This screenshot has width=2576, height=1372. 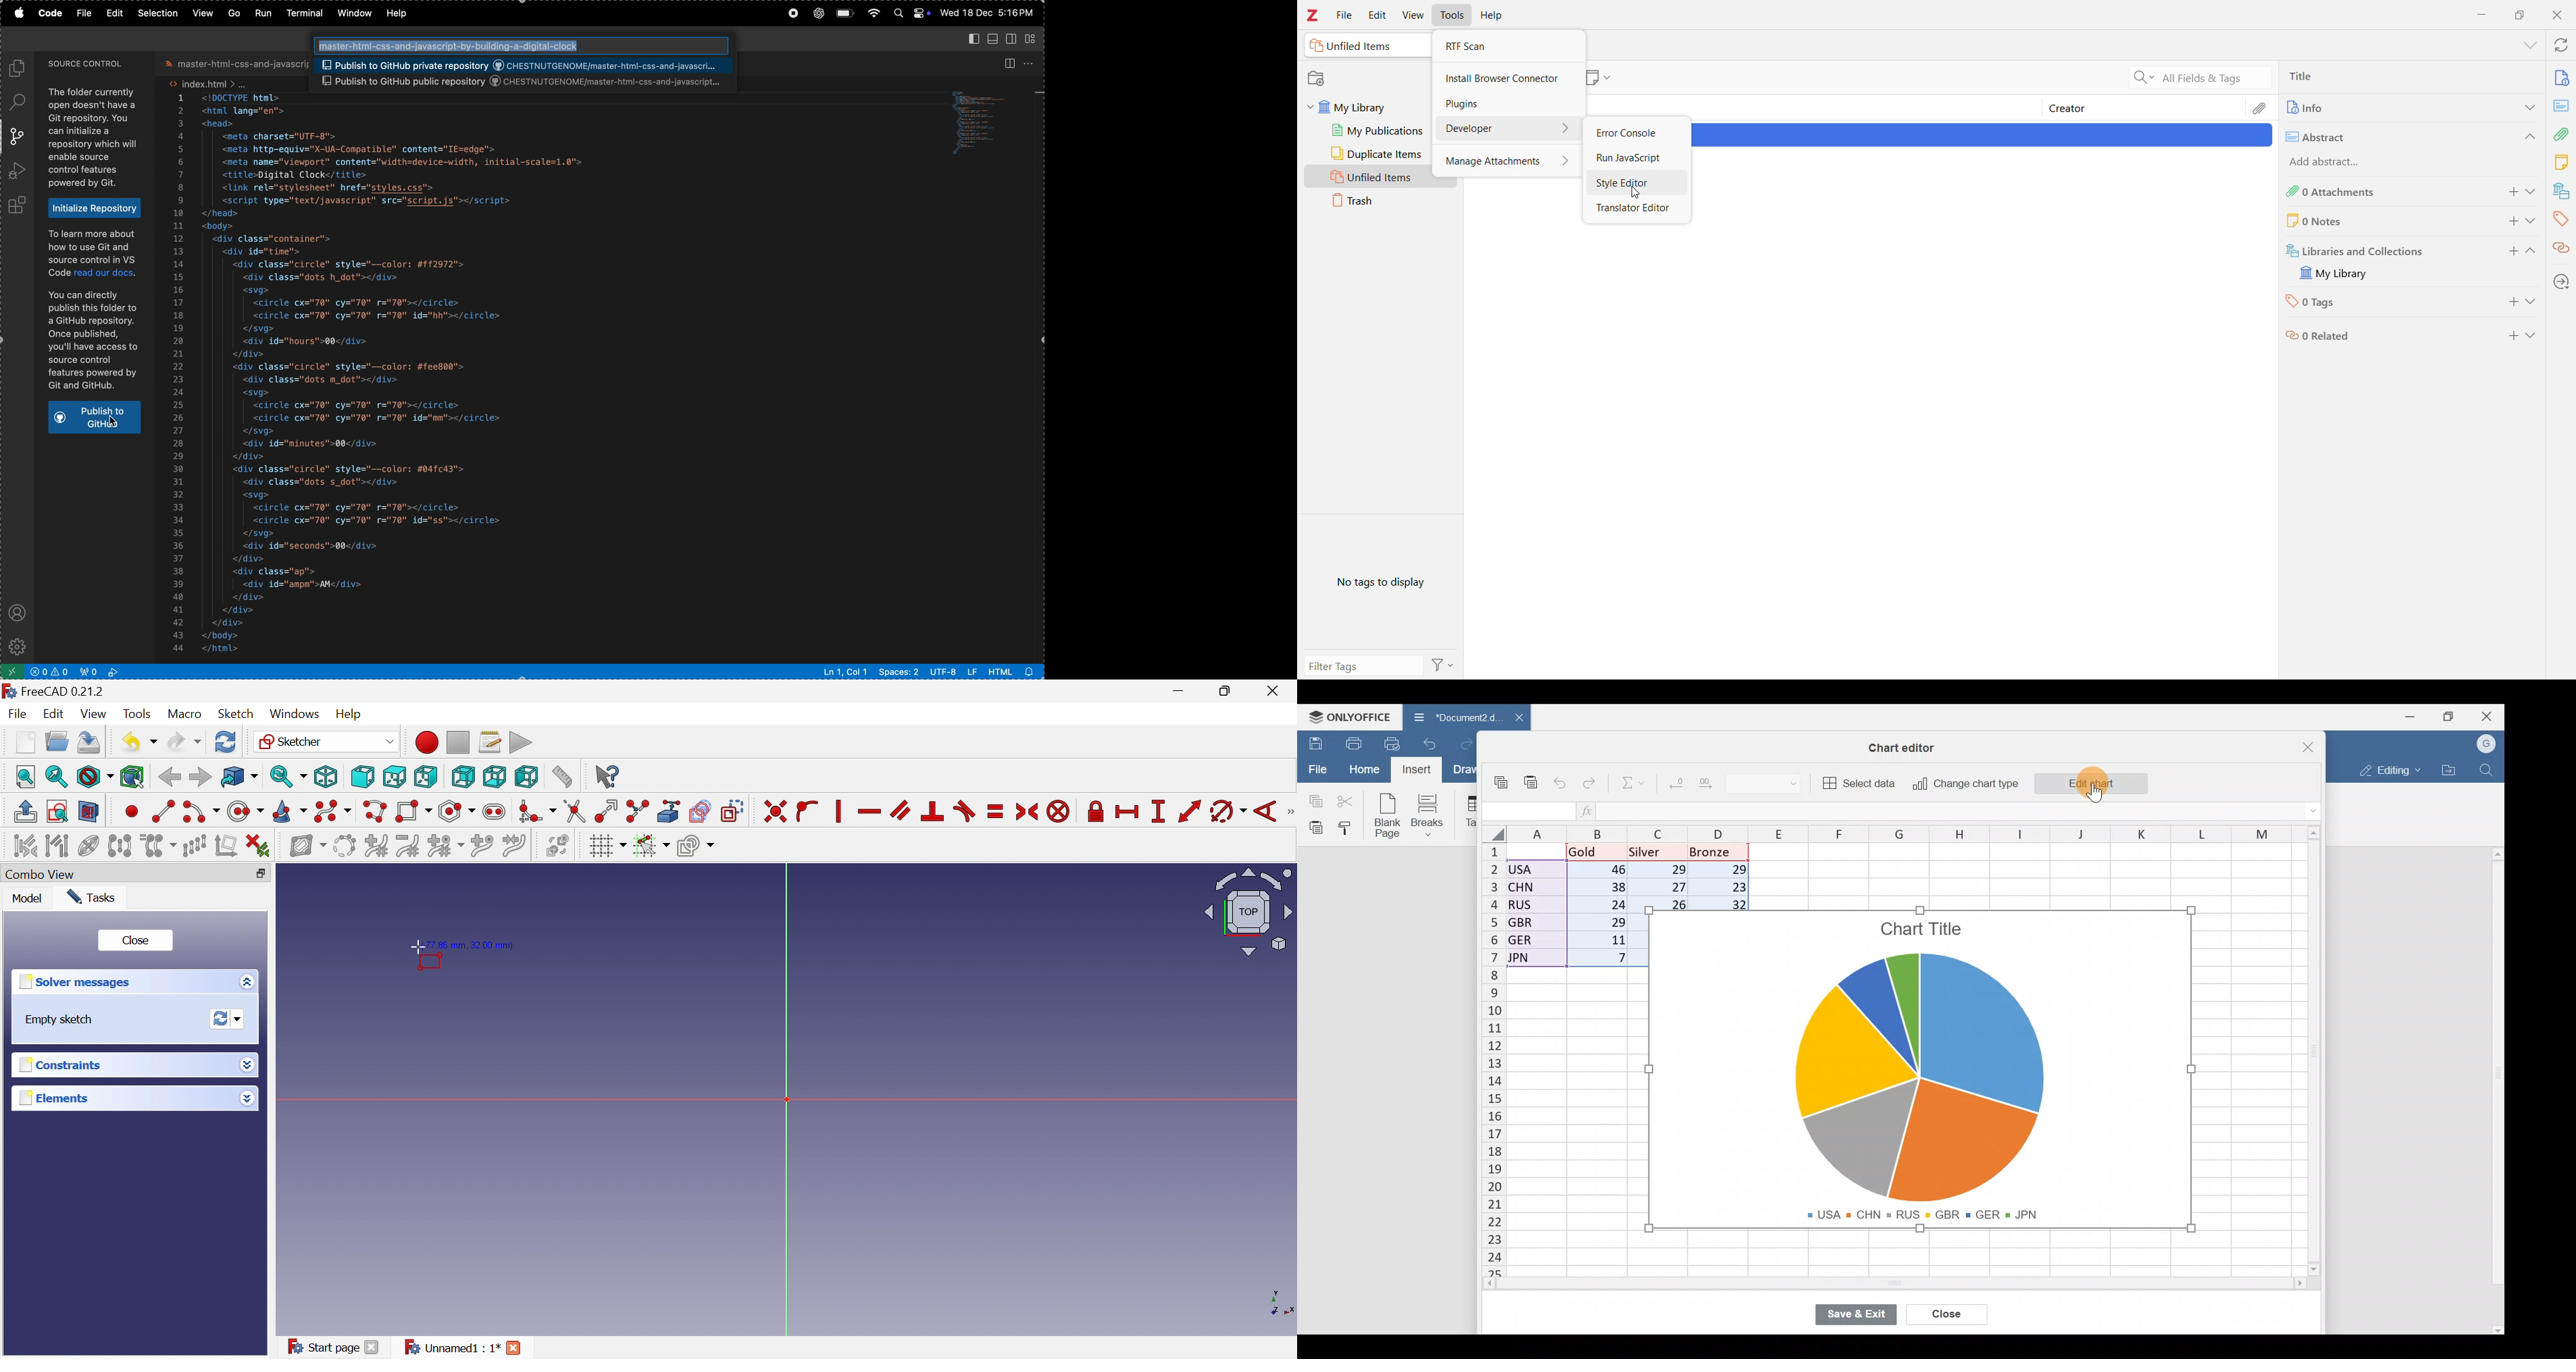 What do you see at coordinates (933, 811) in the screenshot?
I see `Constrain perpendicular` at bounding box center [933, 811].